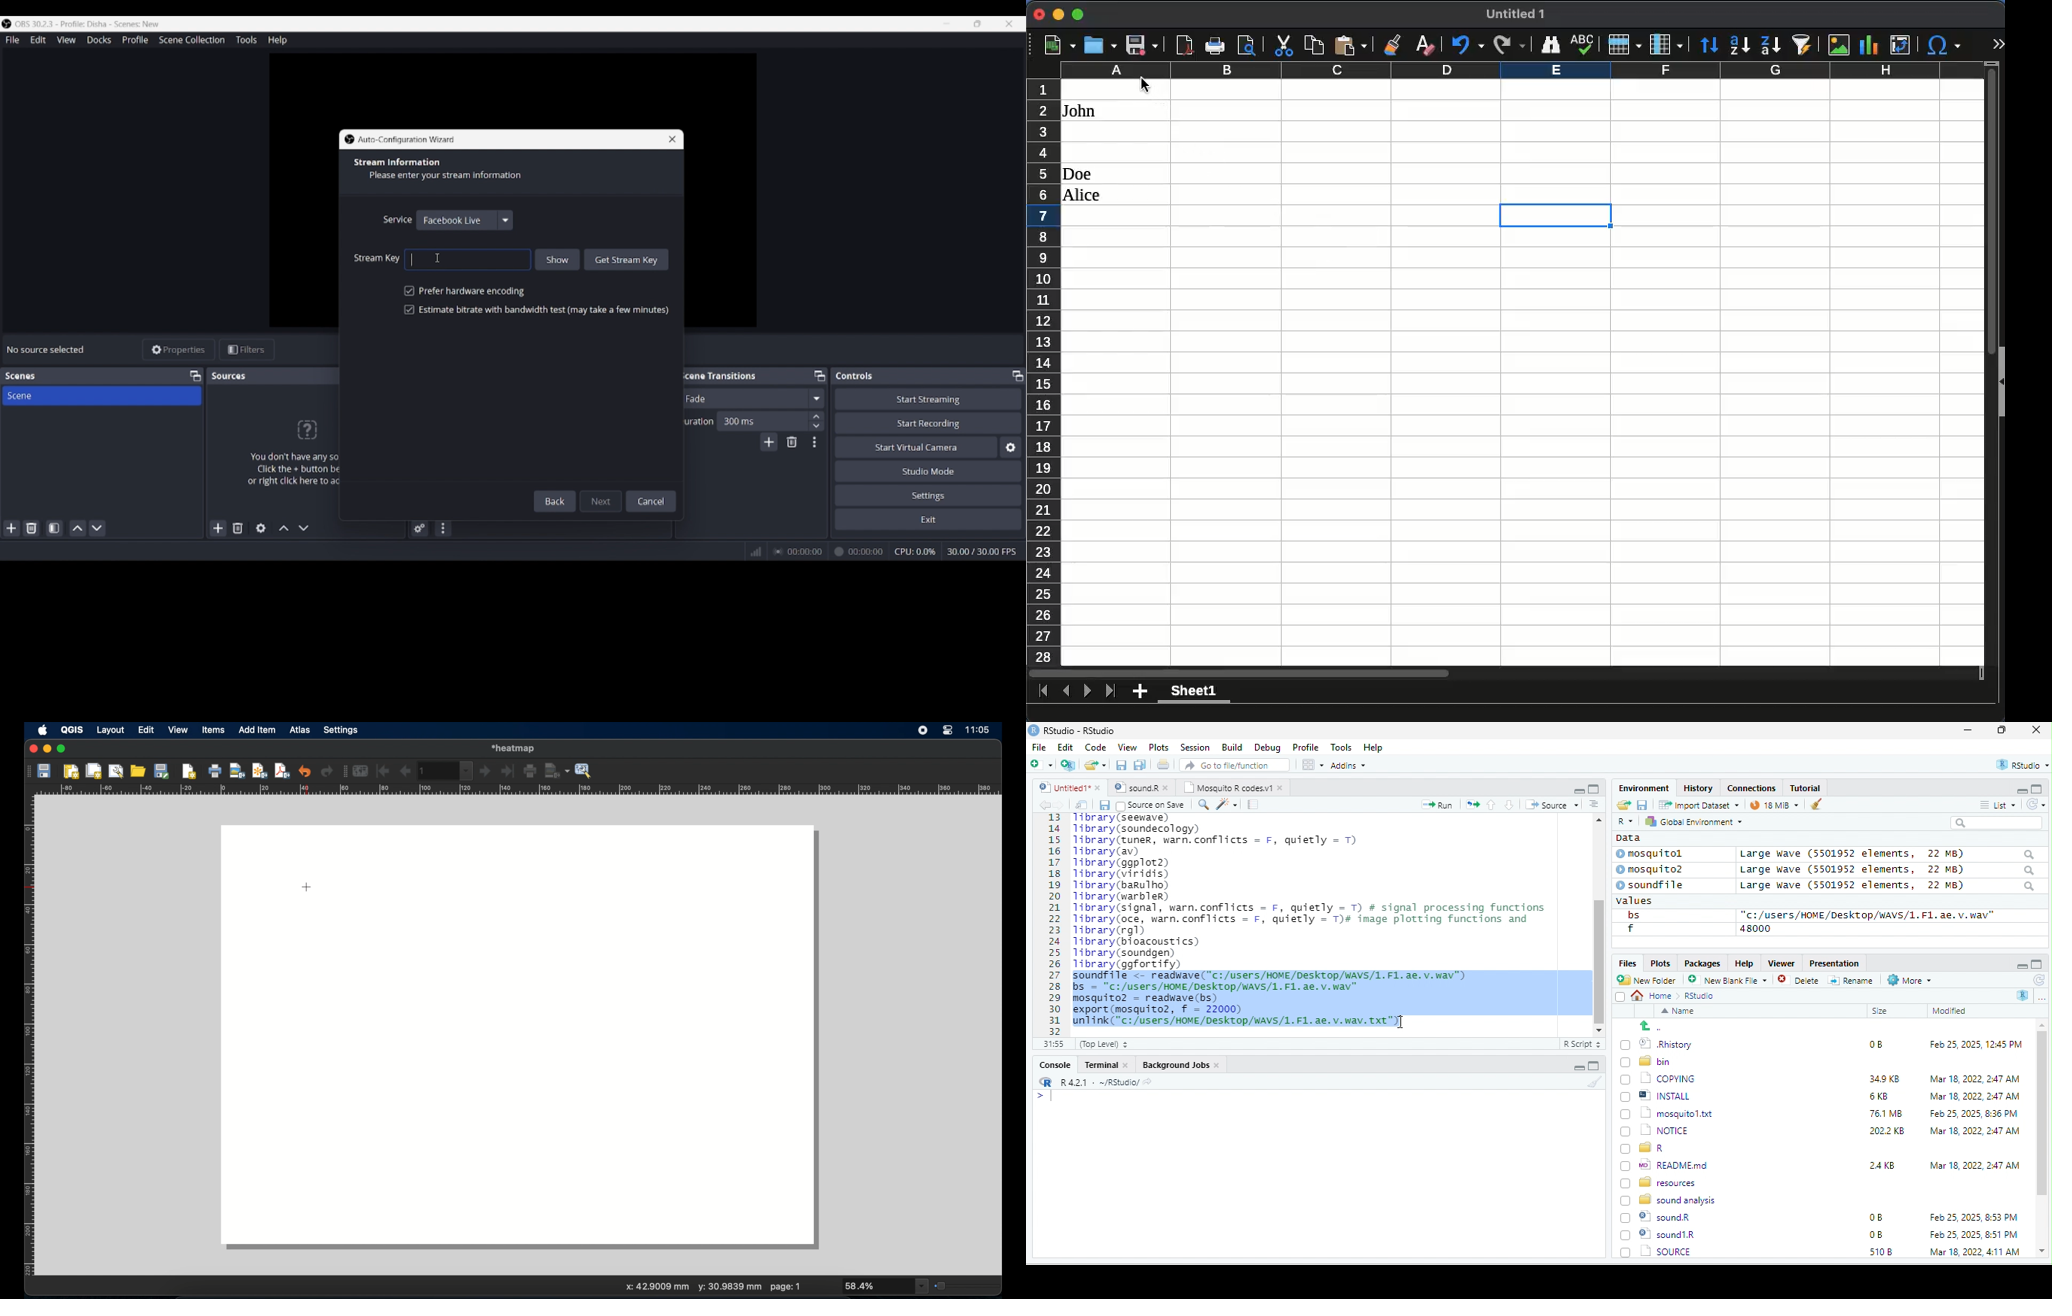 The image size is (2072, 1316). What do you see at coordinates (1141, 690) in the screenshot?
I see `add` at bounding box center [1141, 690].